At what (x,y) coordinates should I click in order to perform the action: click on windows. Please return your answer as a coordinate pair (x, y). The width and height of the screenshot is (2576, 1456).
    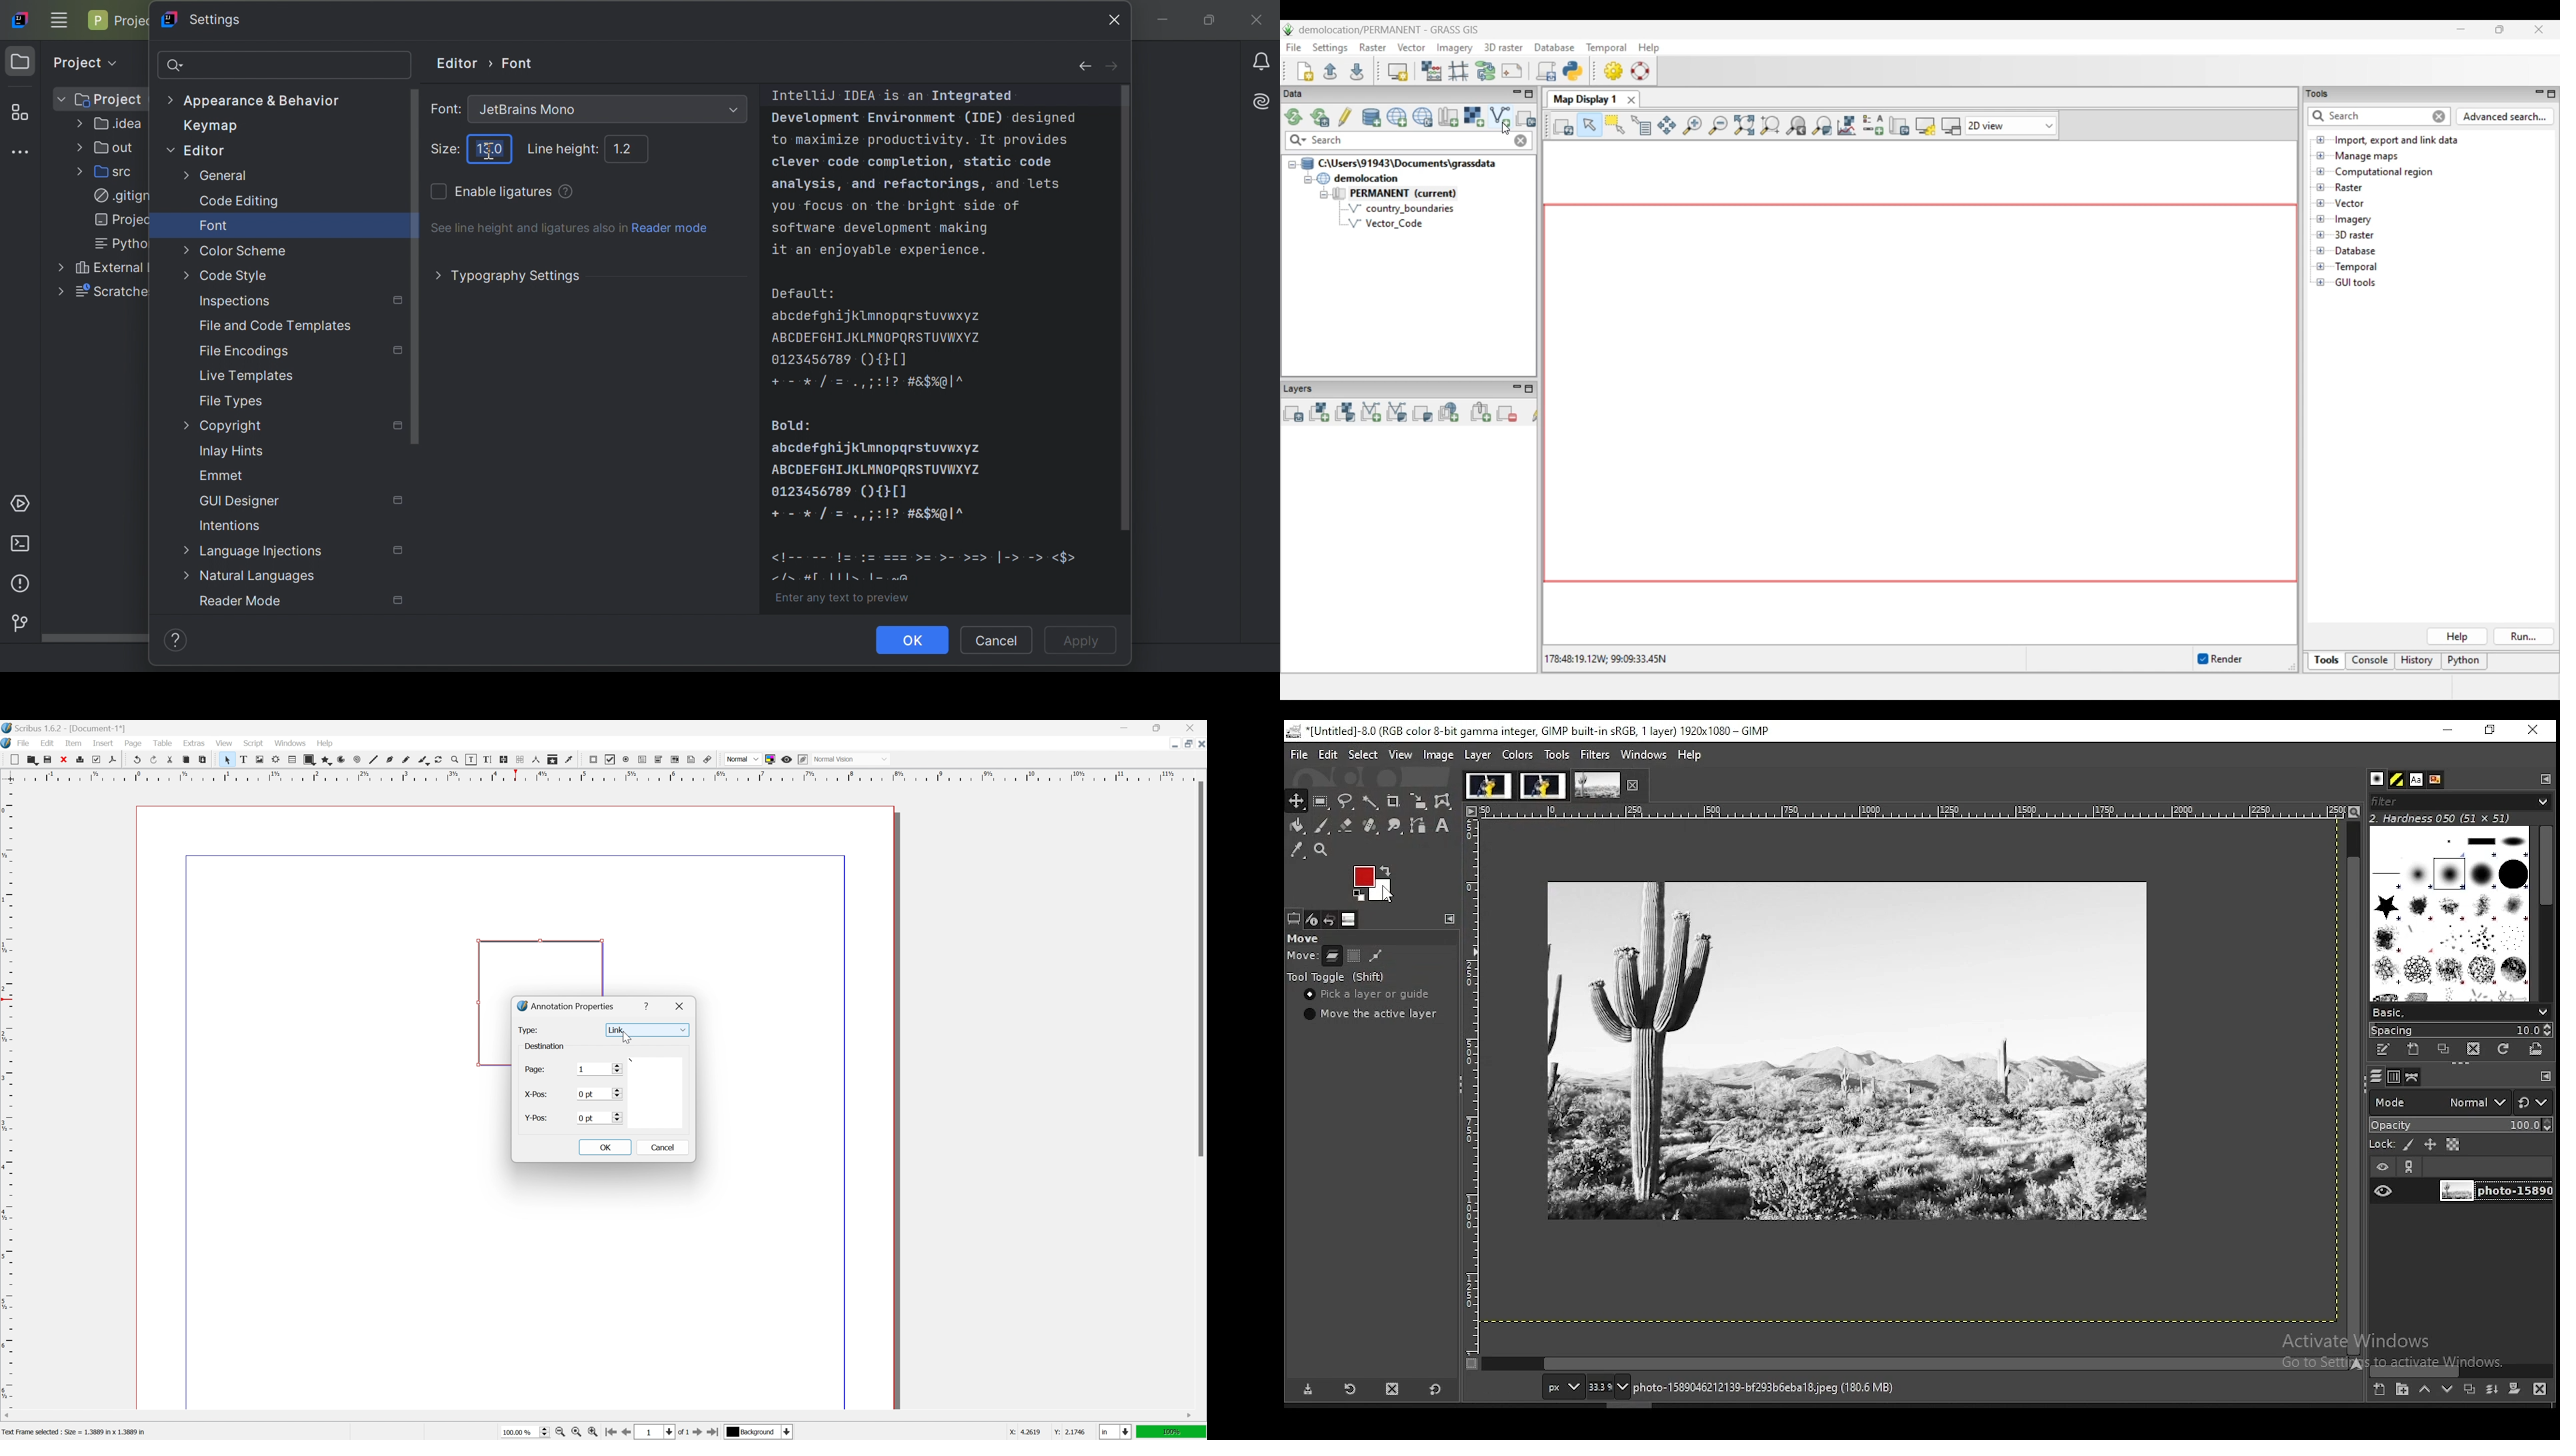
    Looking at the image, I should click on (1642, 754).